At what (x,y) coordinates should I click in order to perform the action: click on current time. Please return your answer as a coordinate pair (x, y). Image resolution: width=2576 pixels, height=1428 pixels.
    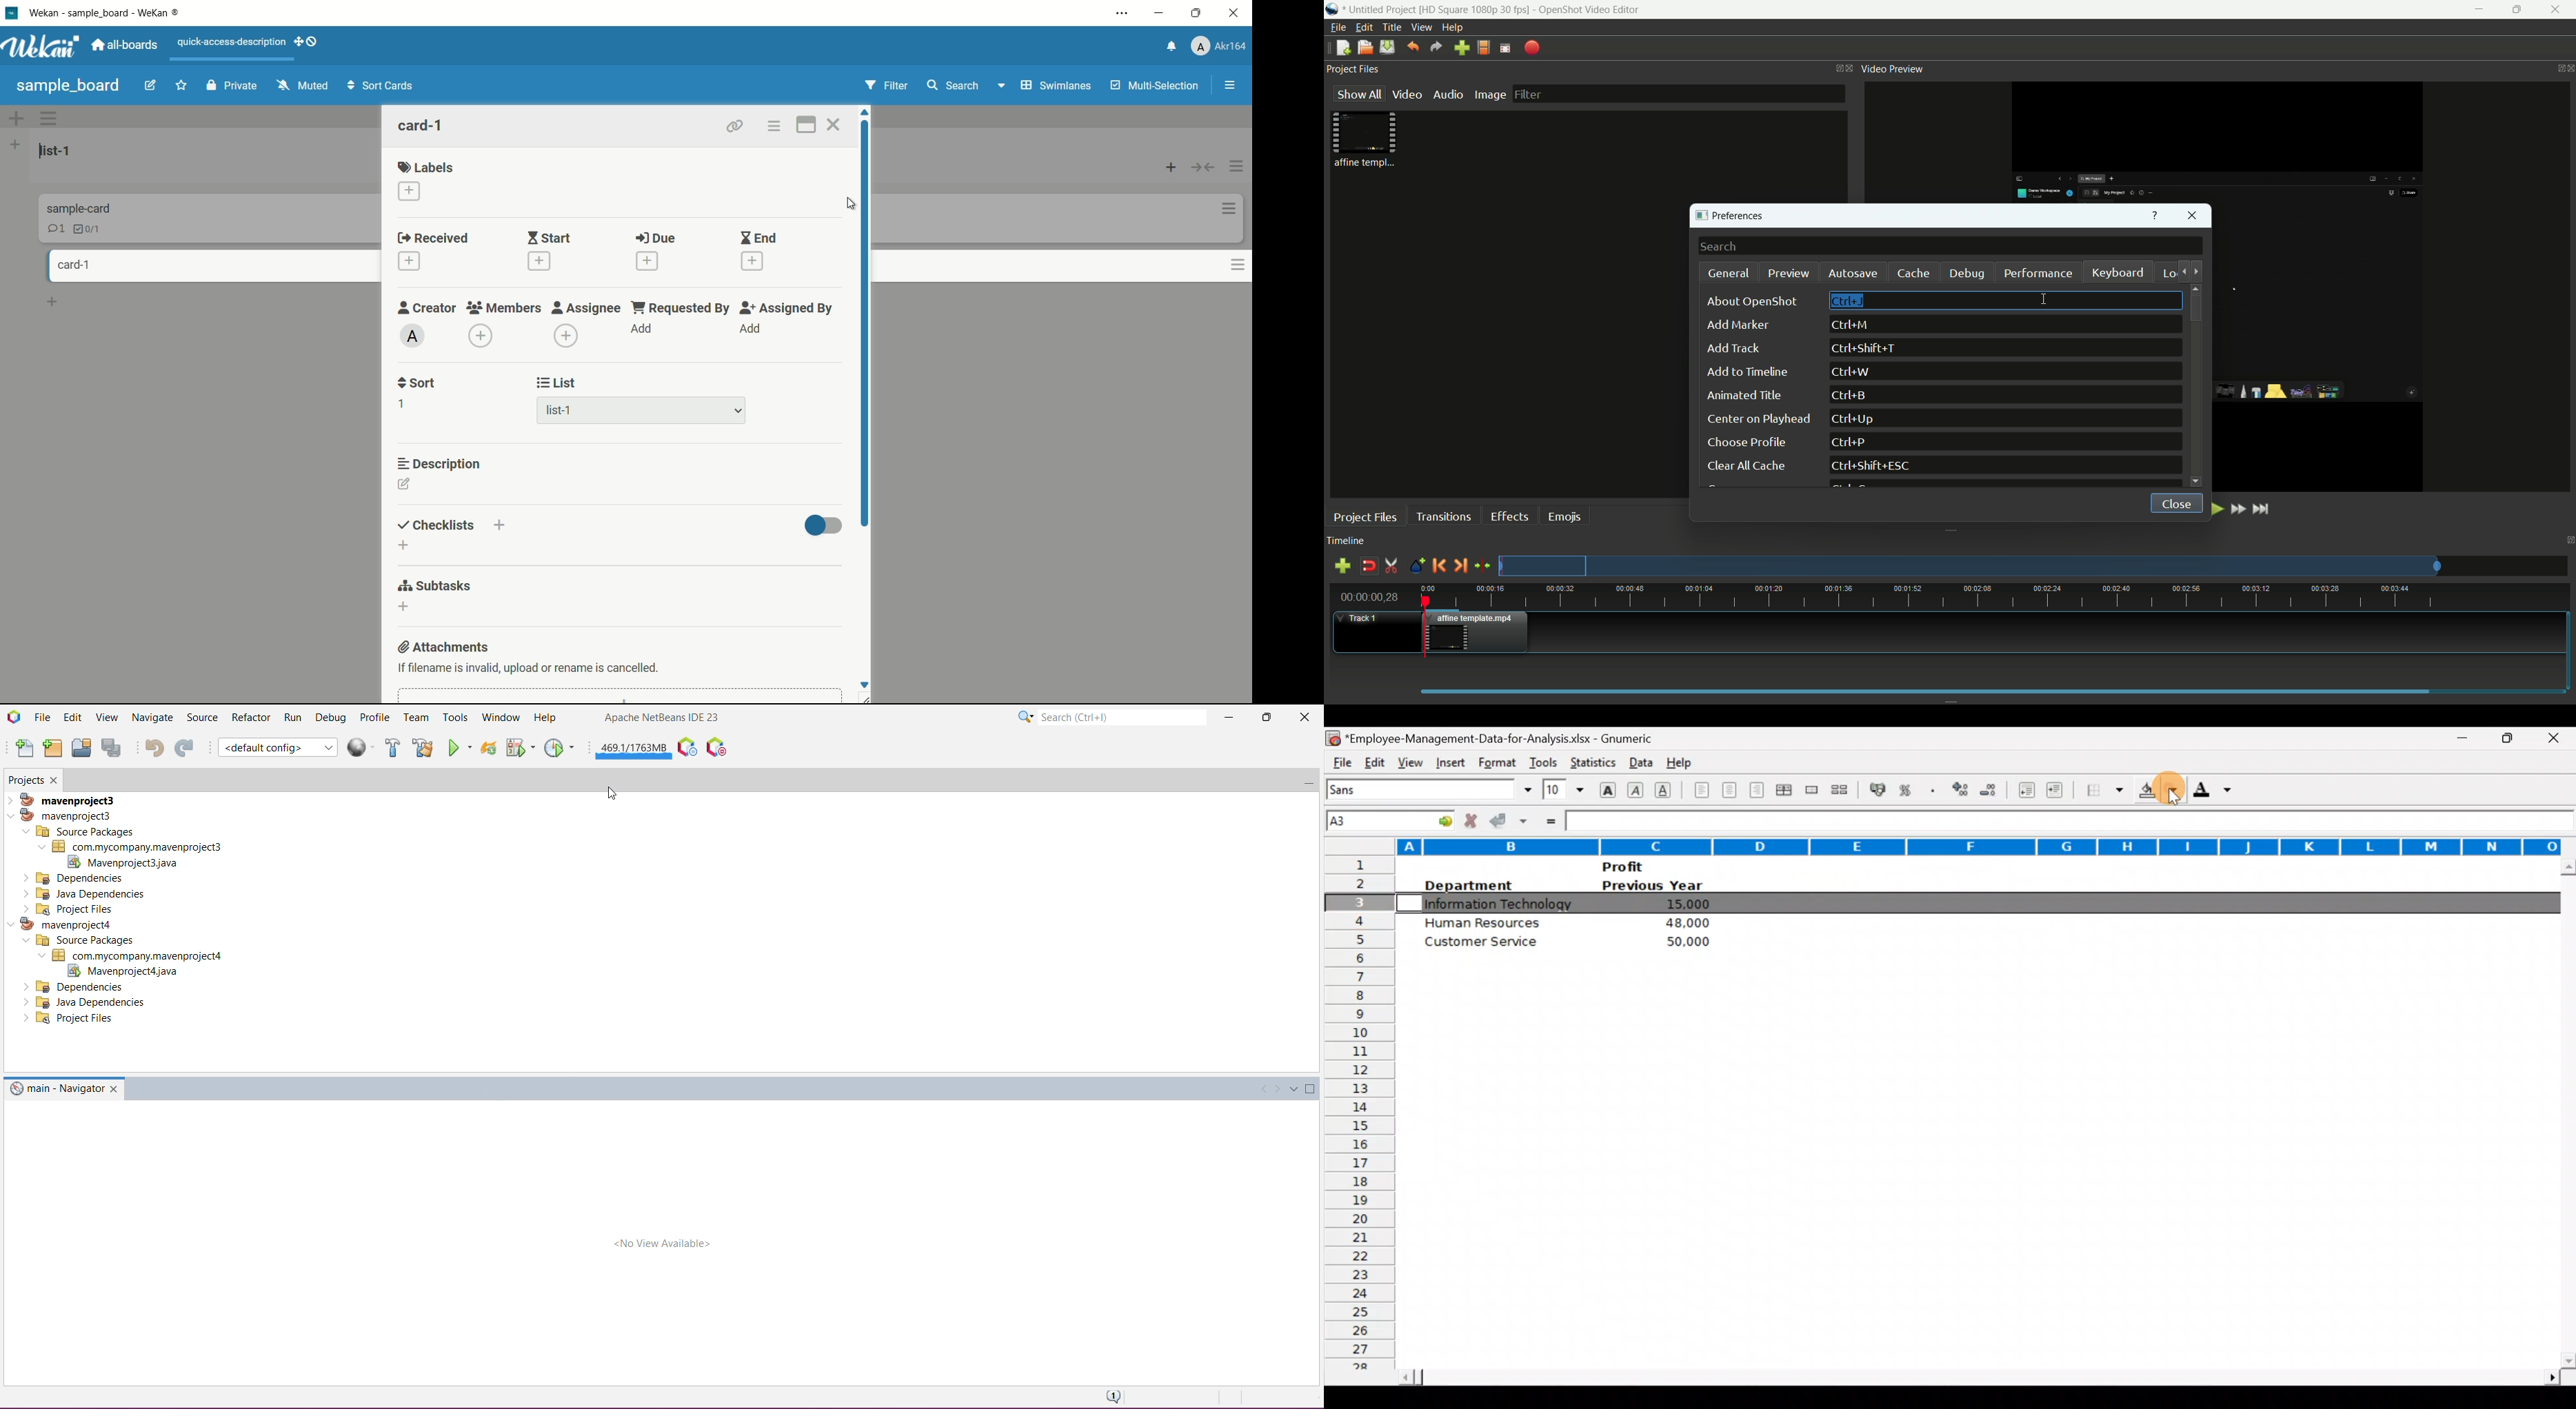
    Looking at the image, I should click on (1371, 596).